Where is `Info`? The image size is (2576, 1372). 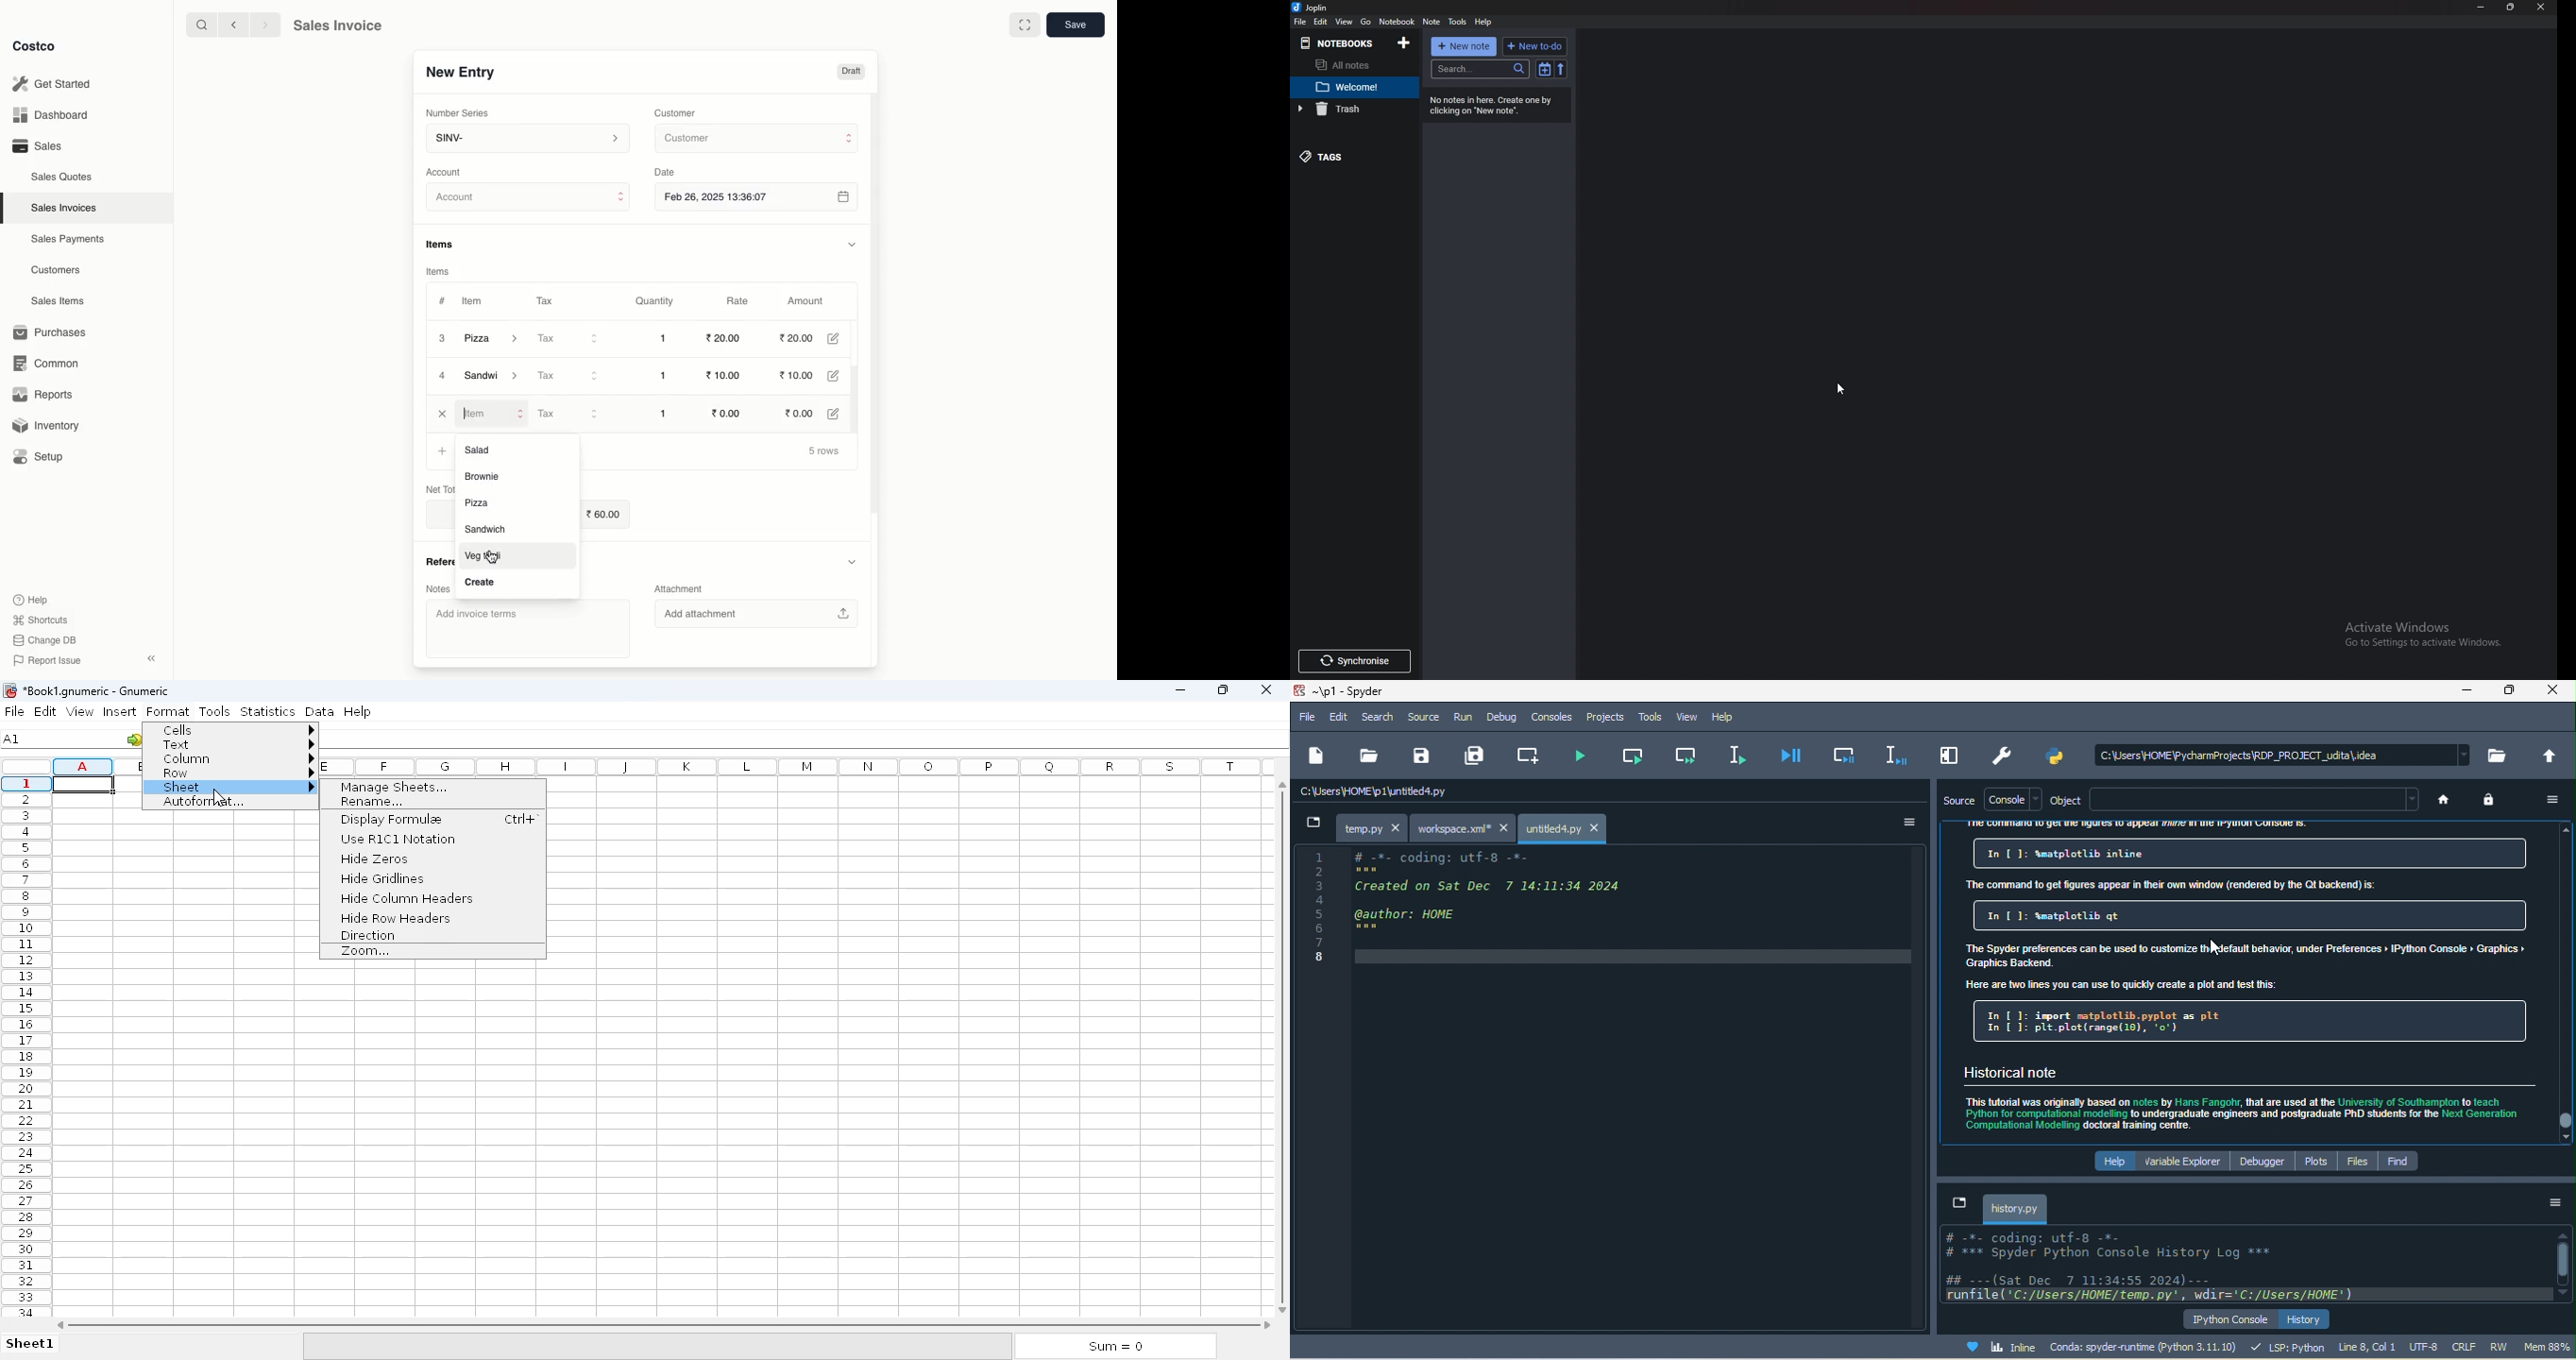
Info is located at coordinates (1499, 105).